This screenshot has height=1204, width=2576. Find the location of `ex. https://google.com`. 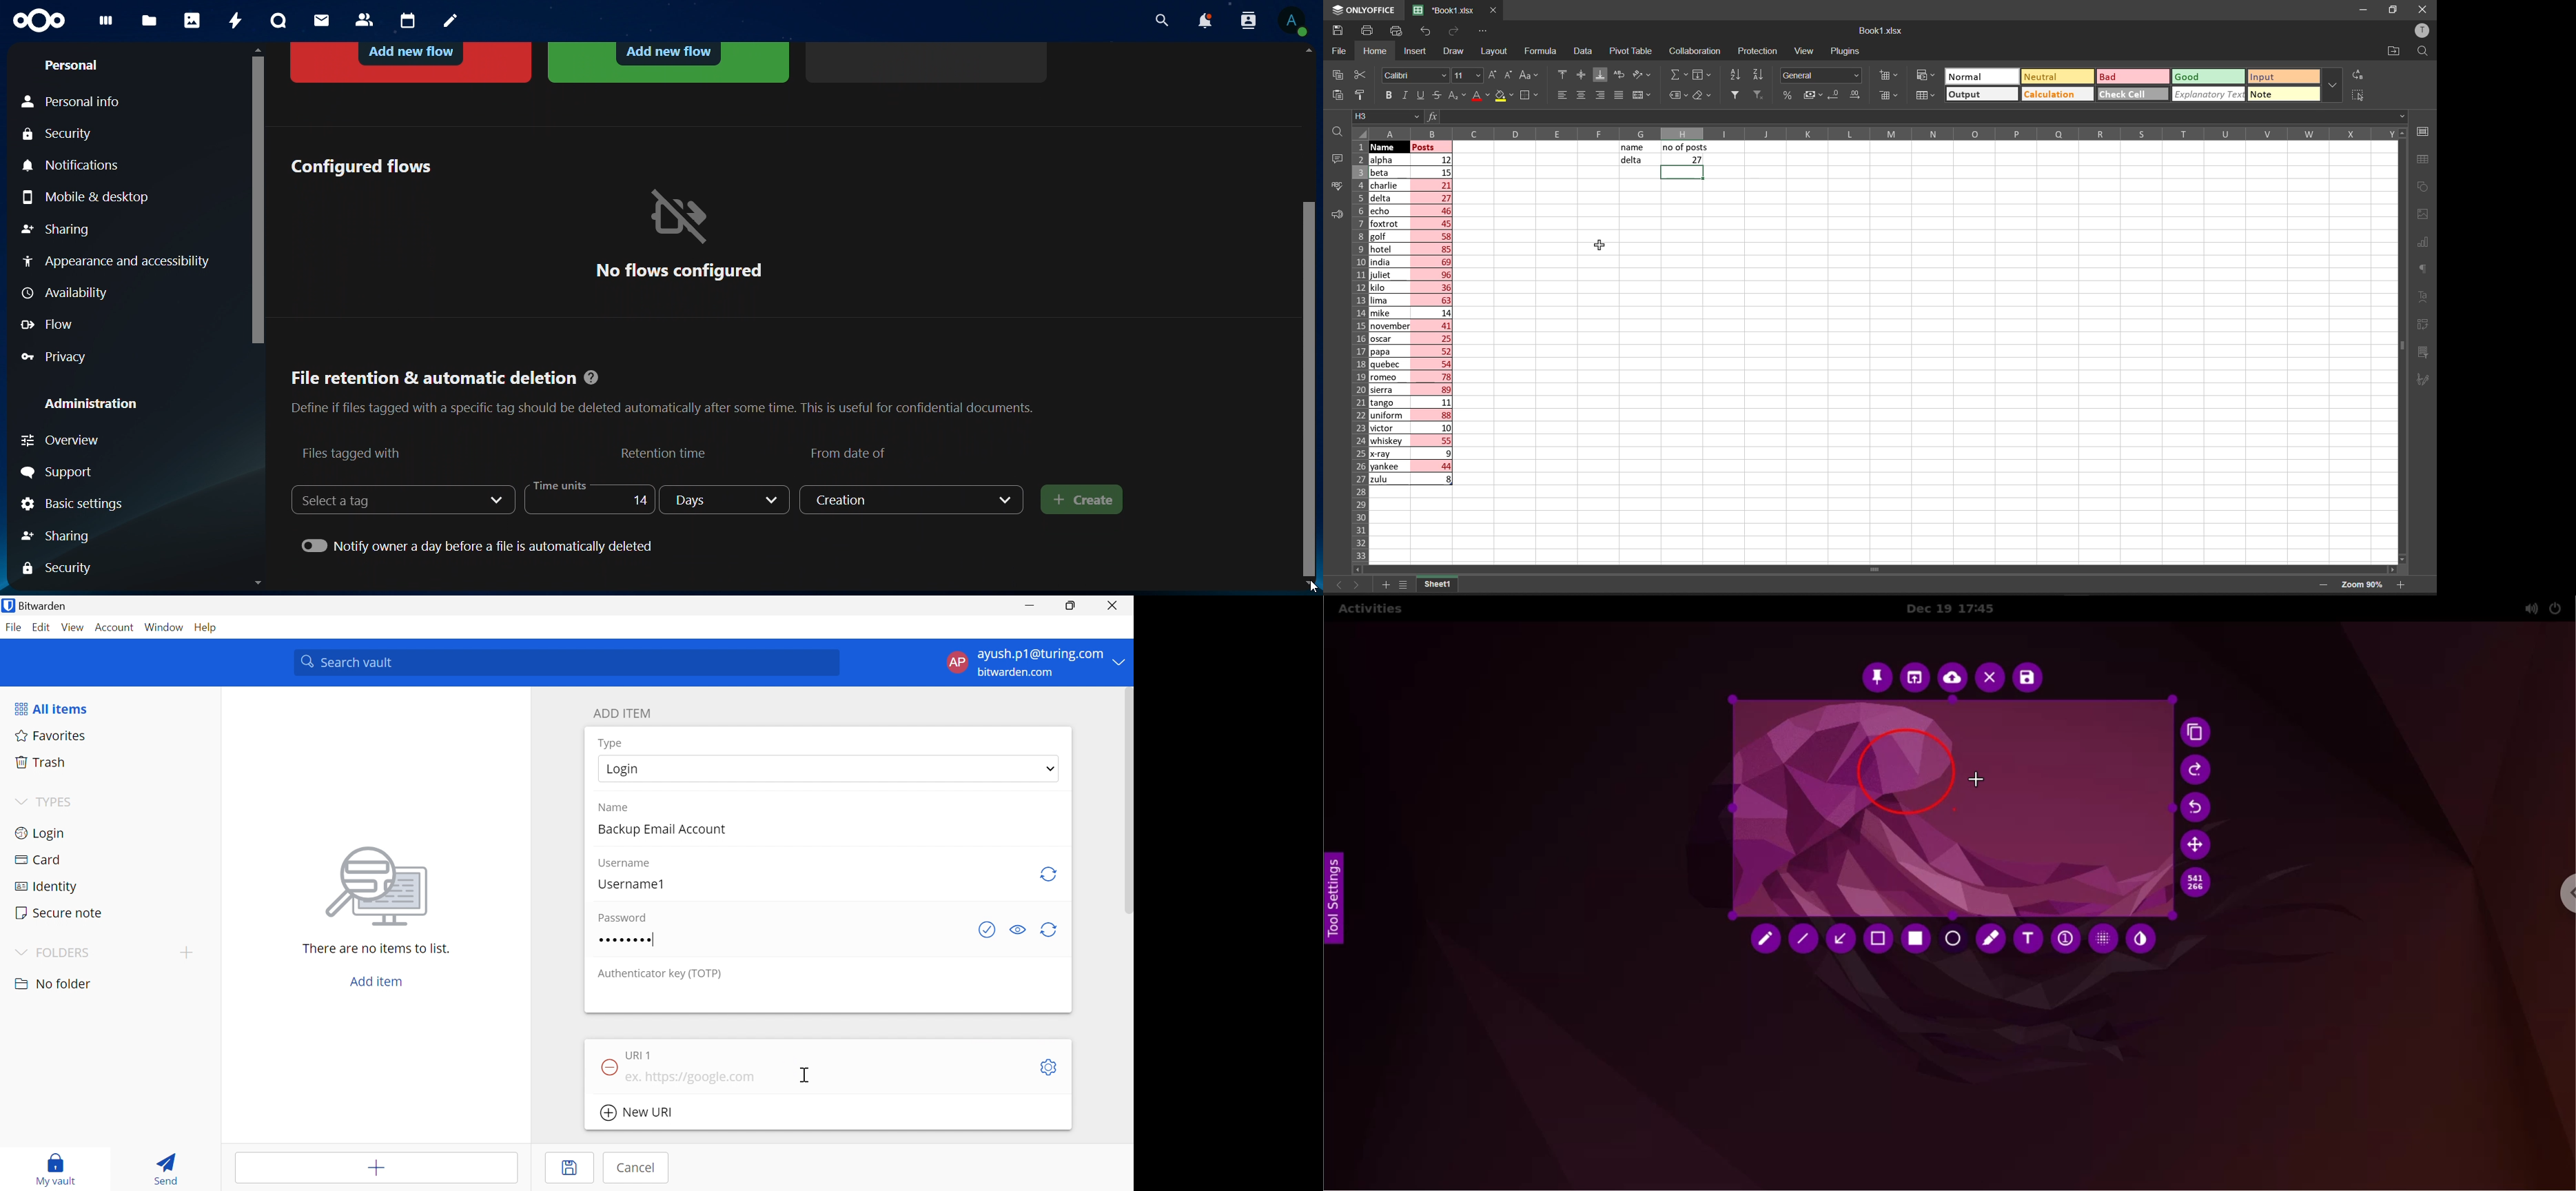

ex. https://google.com is located at coordinates (691, 1077).